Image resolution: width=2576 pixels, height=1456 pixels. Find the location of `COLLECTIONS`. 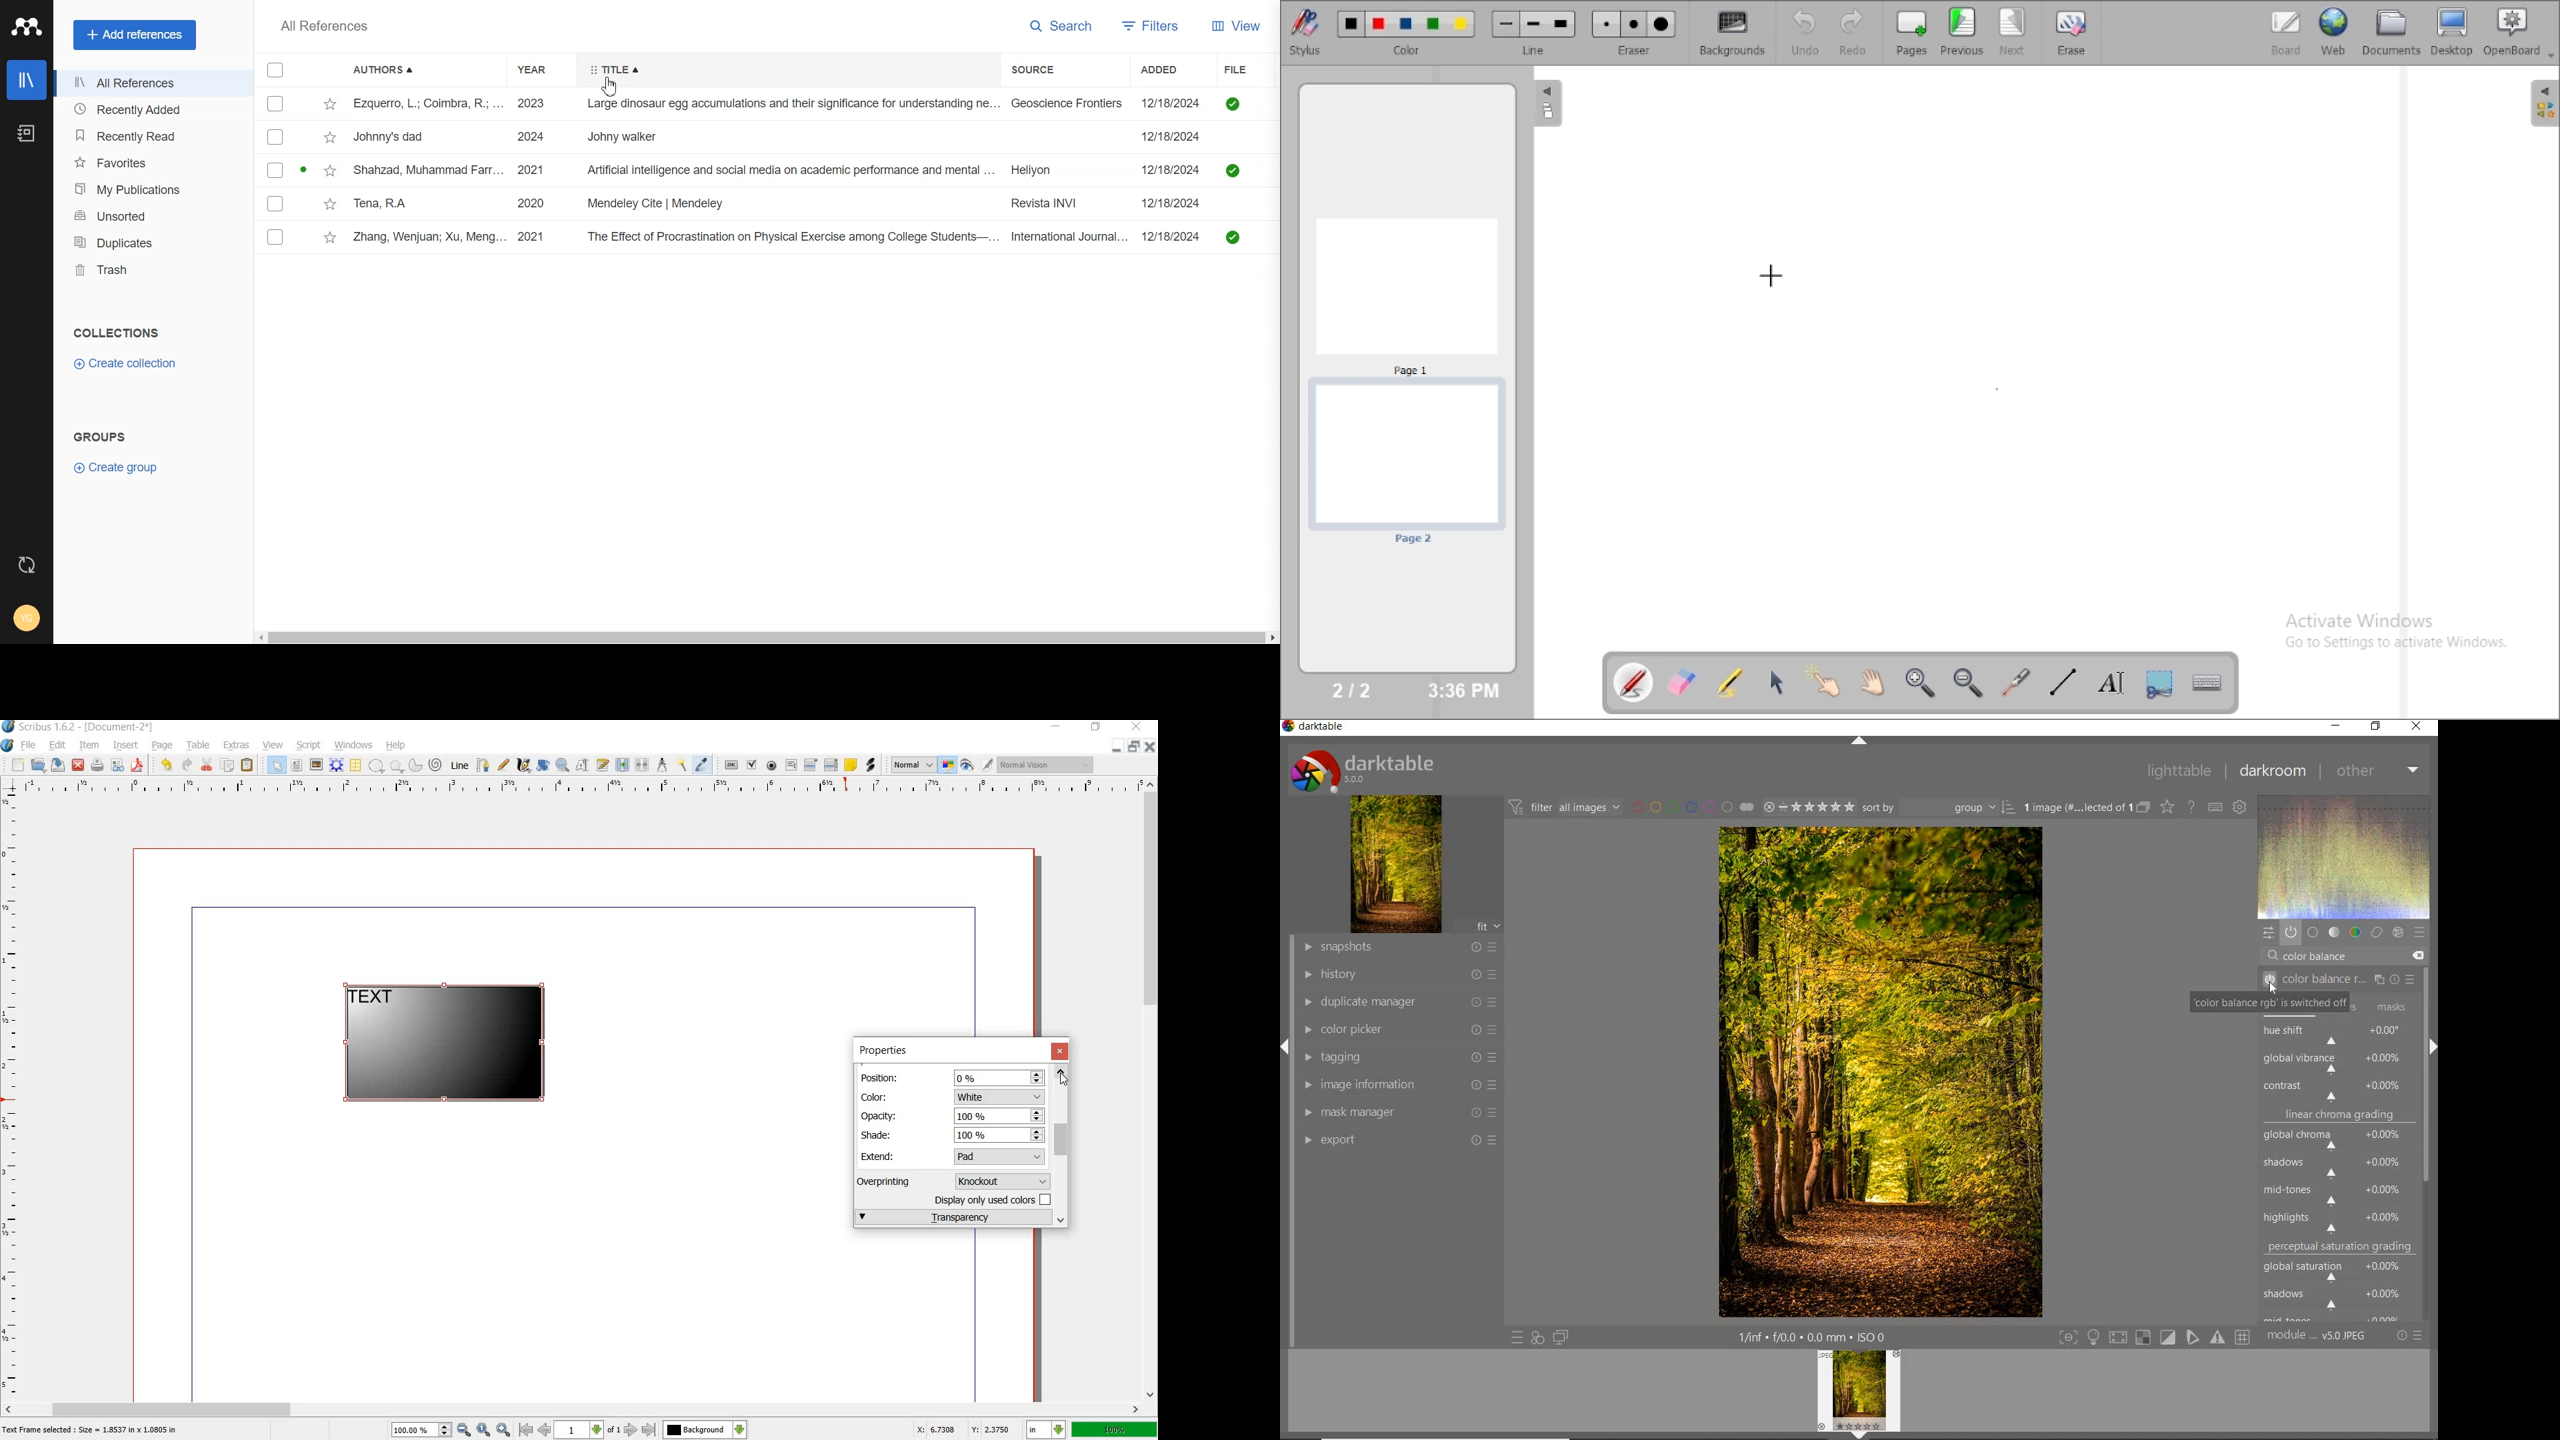

COLLECTIONS is located at coordinates (116, 333).